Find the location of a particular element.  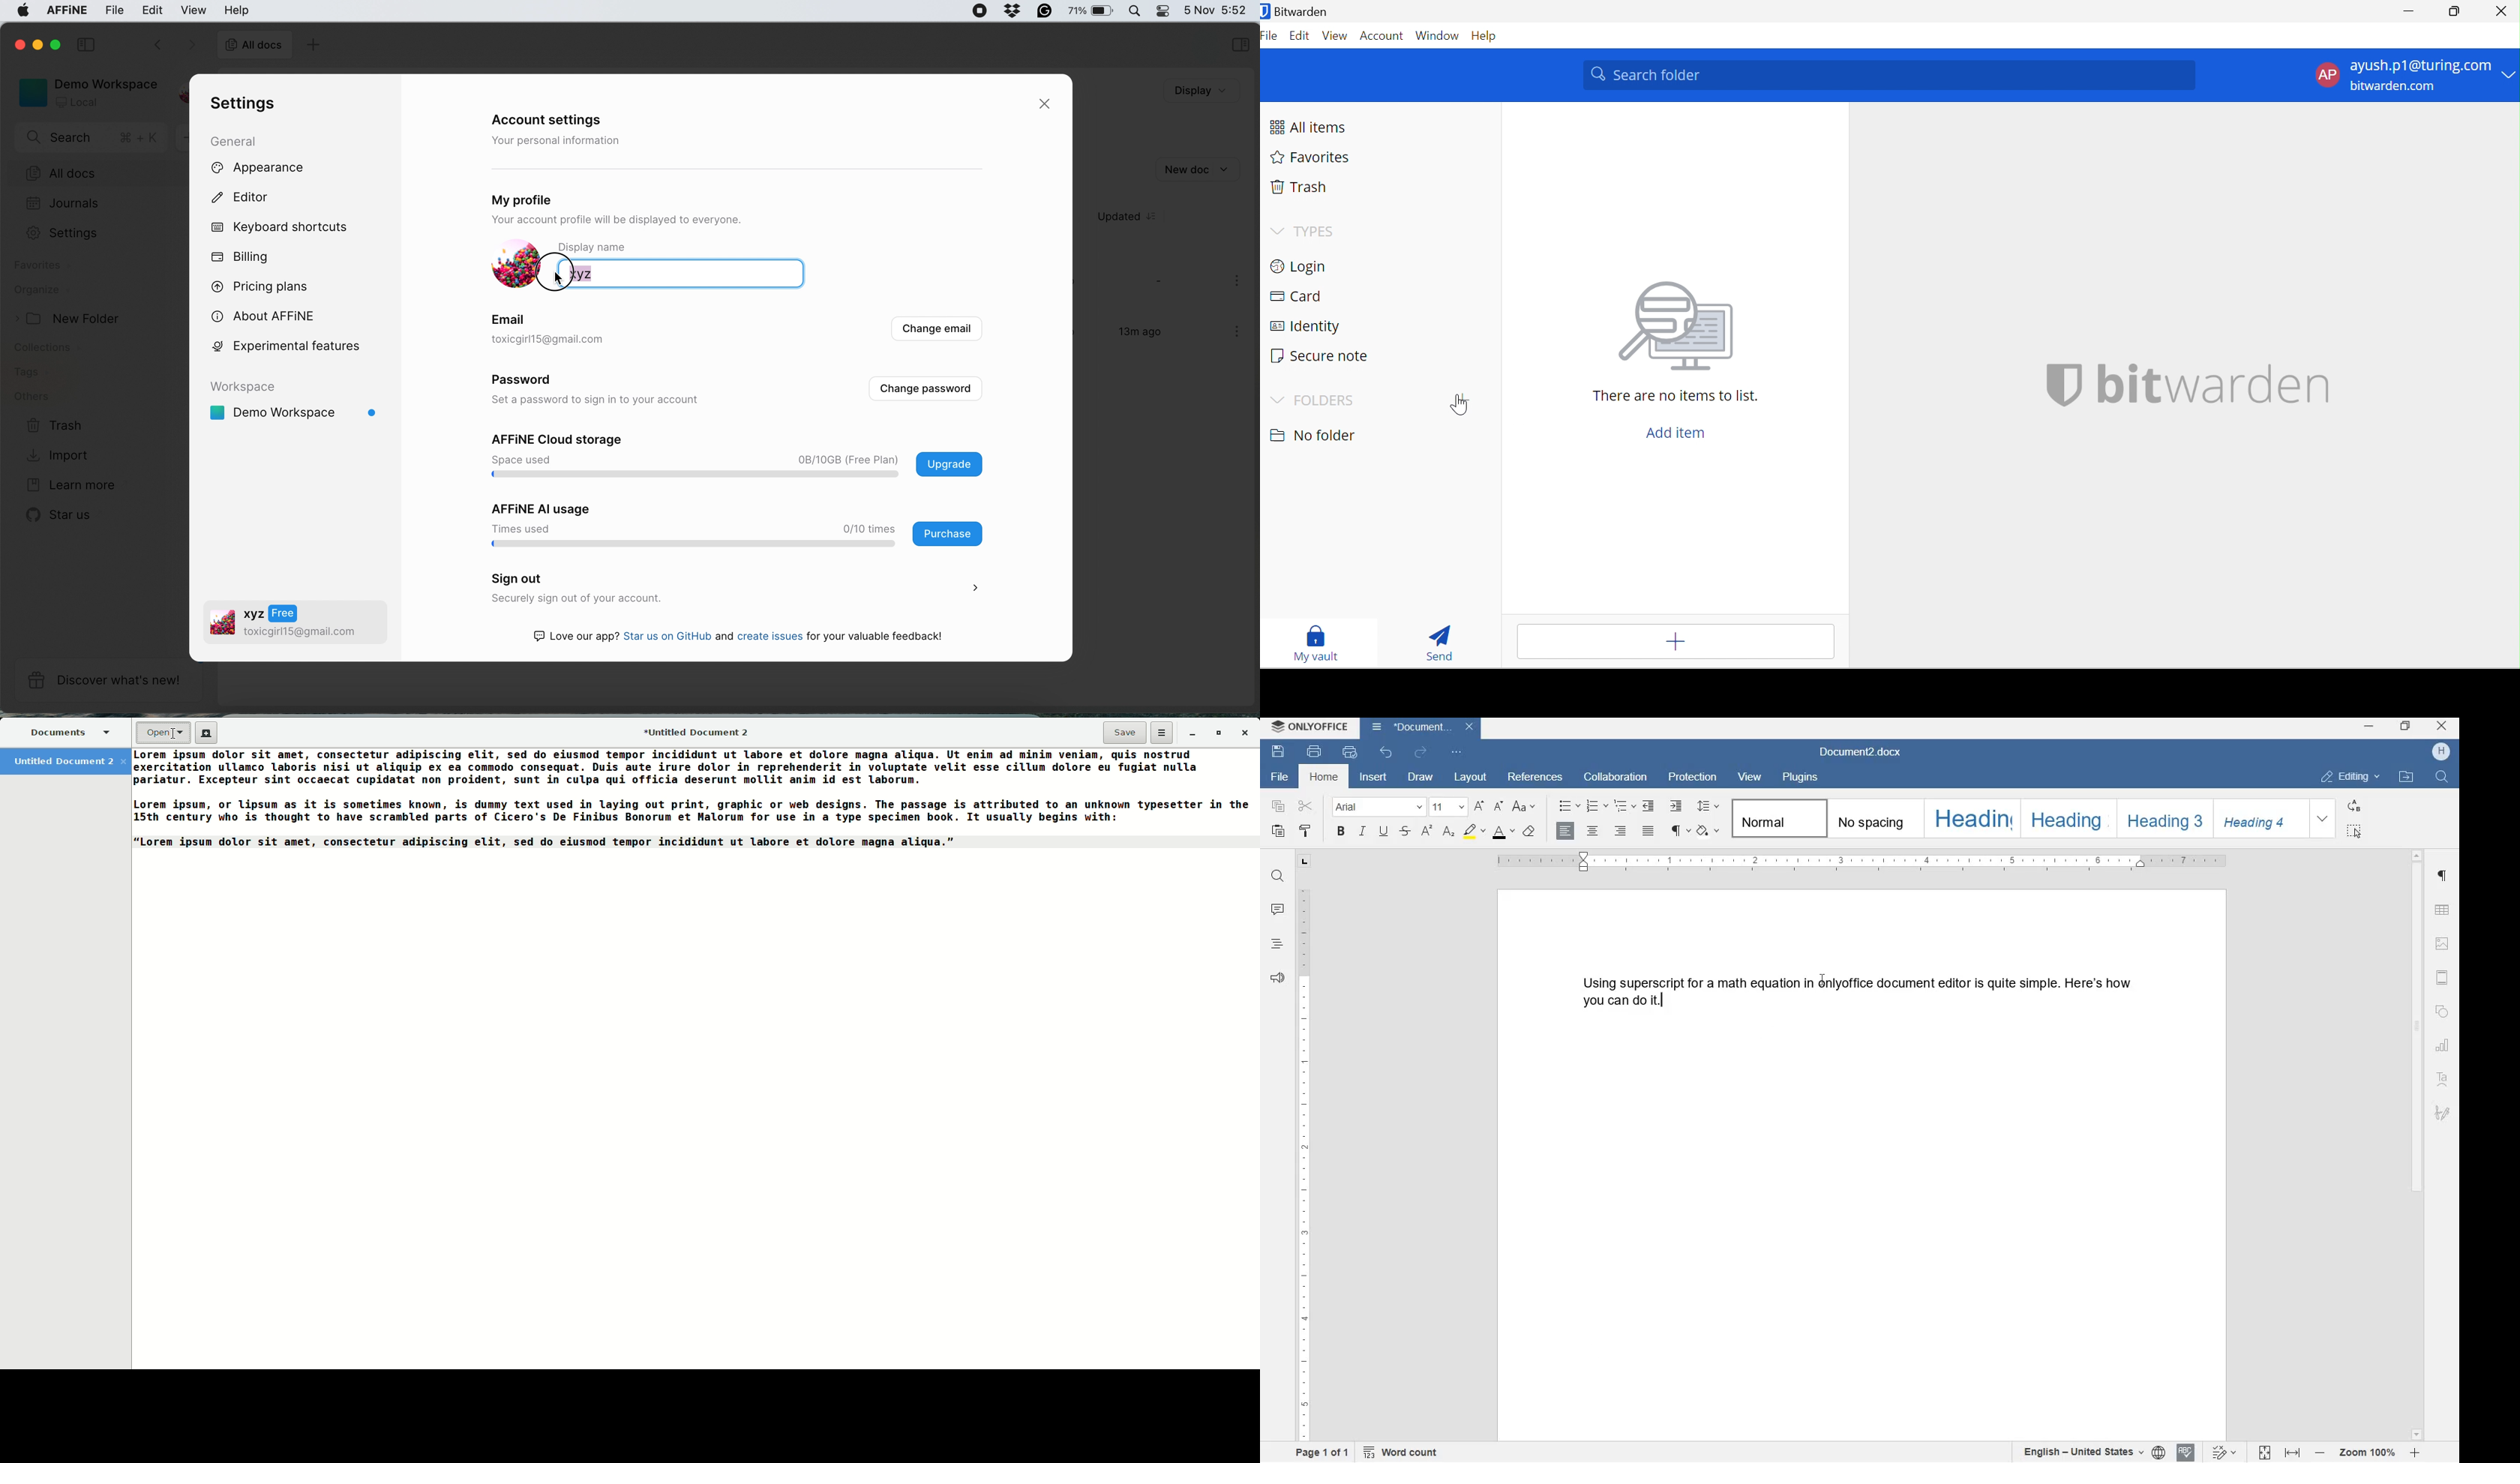

references is located at coordinates (1536, 778).